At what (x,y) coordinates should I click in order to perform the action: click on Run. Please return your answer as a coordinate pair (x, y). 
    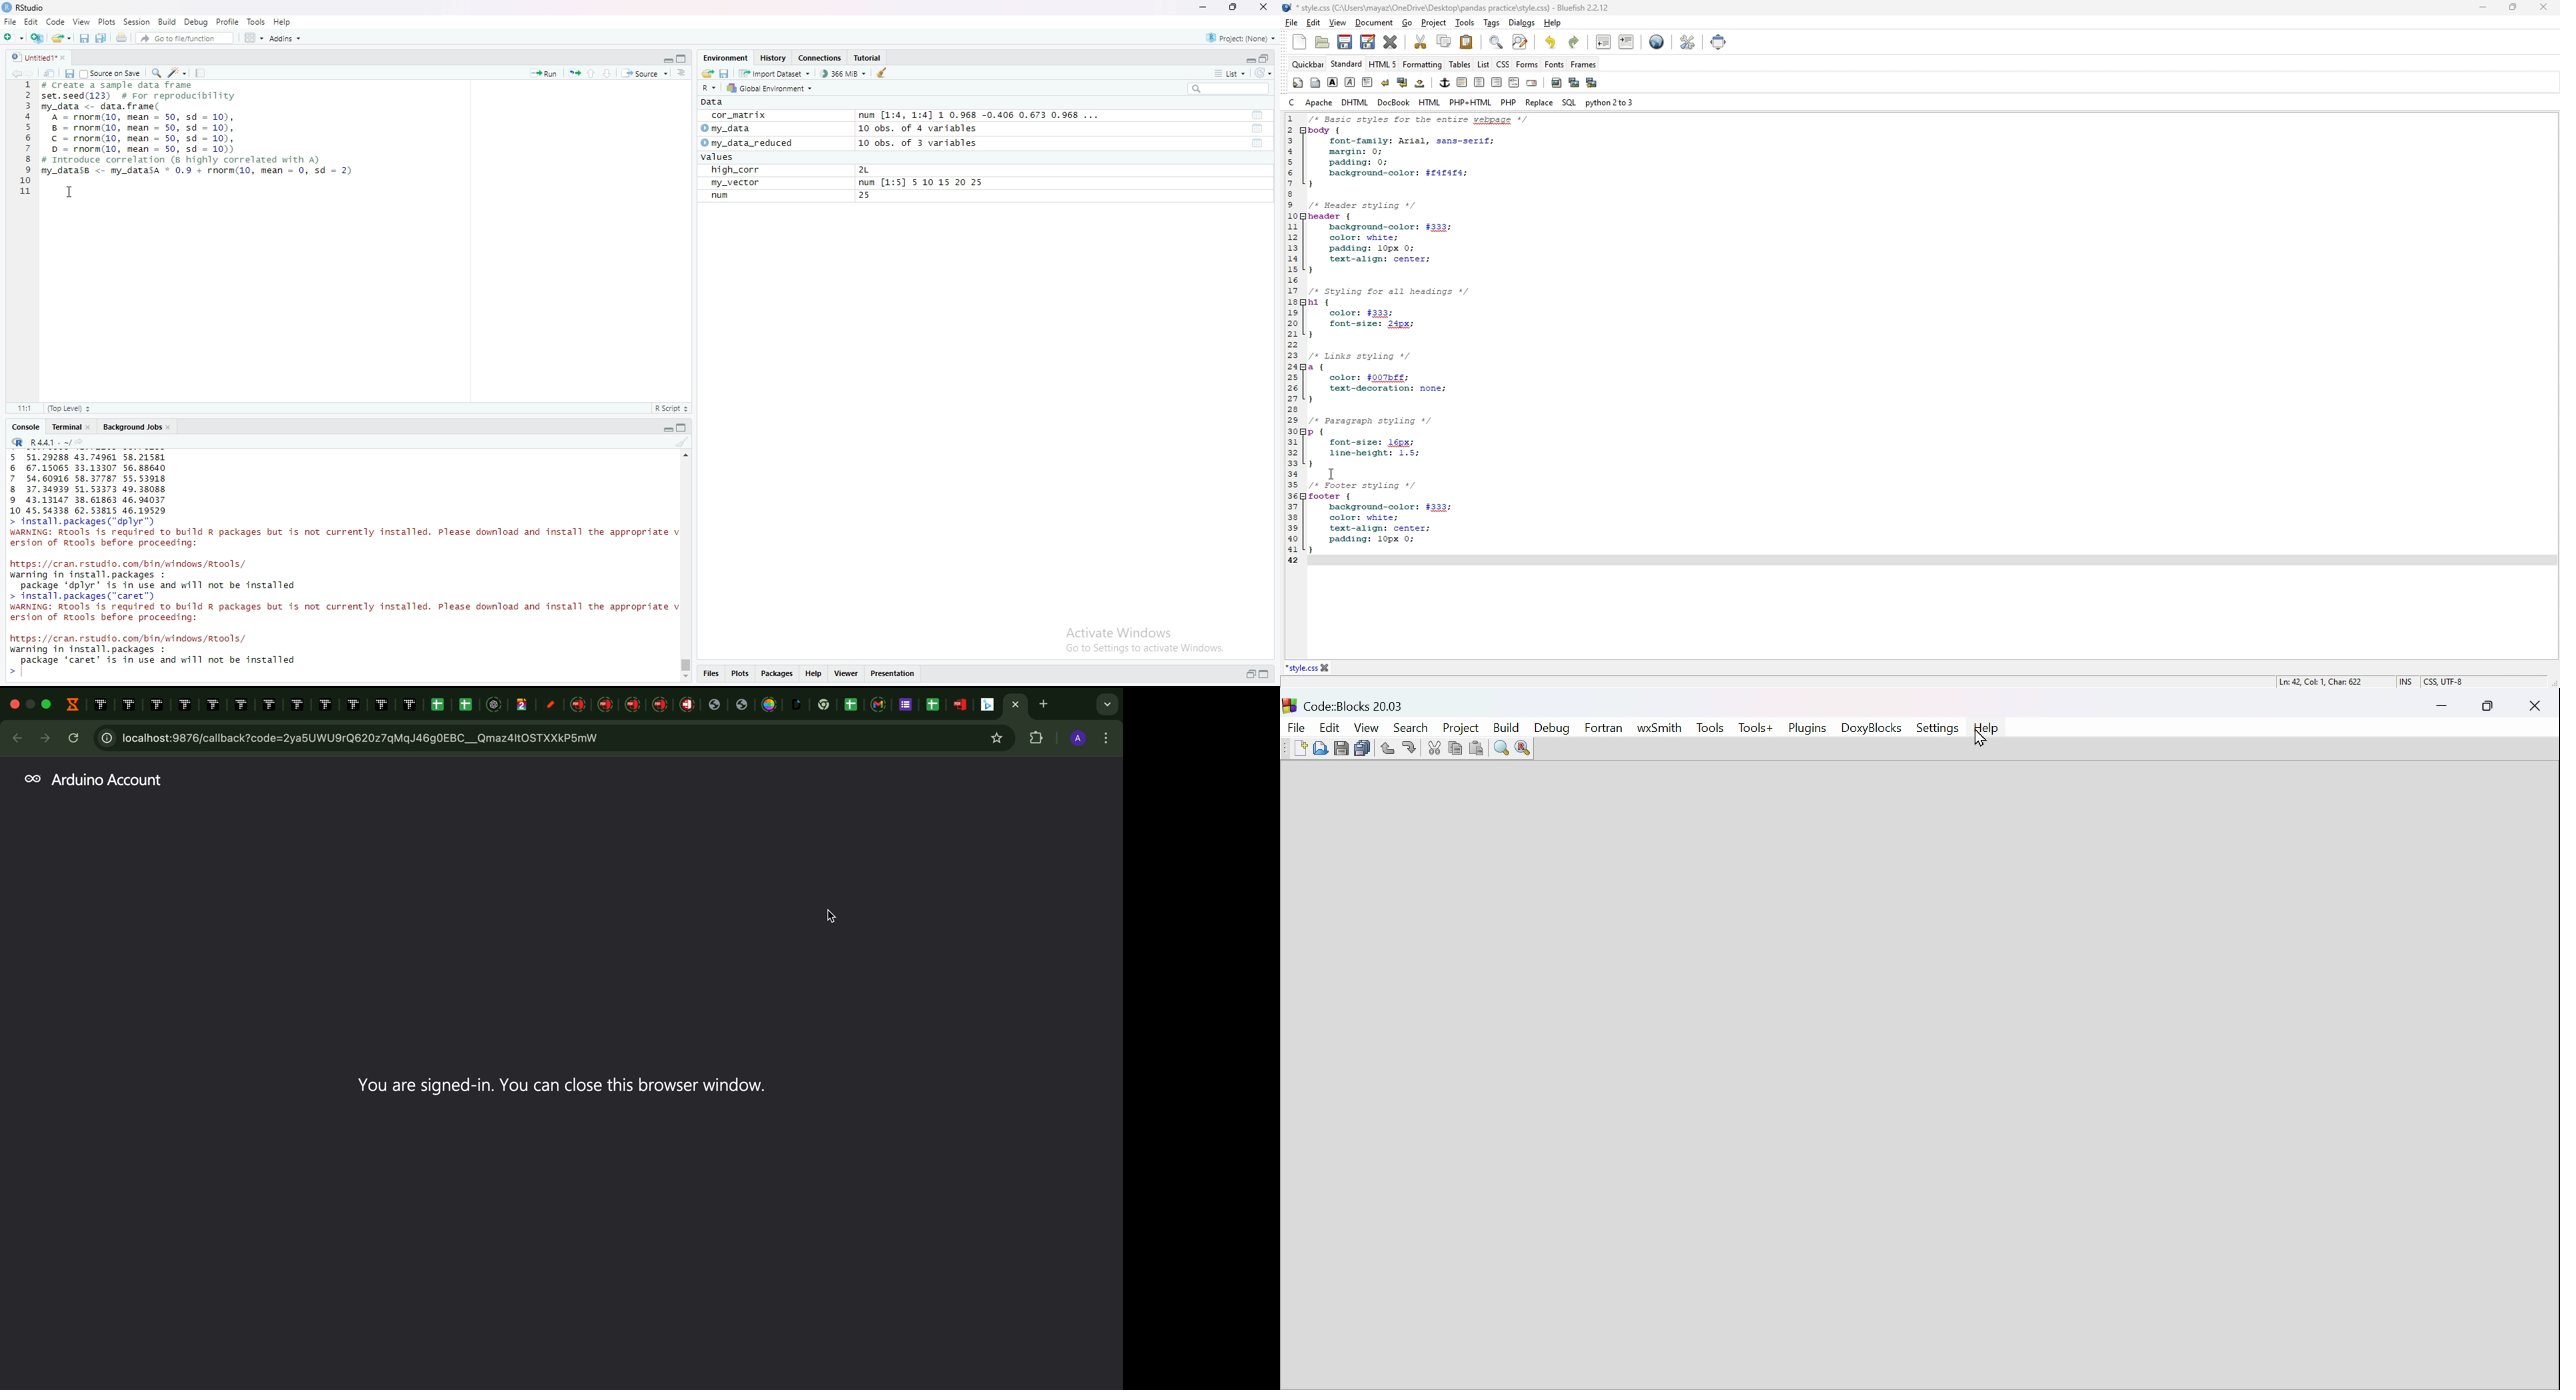
    Looking at the image, I should click on (545, 73).